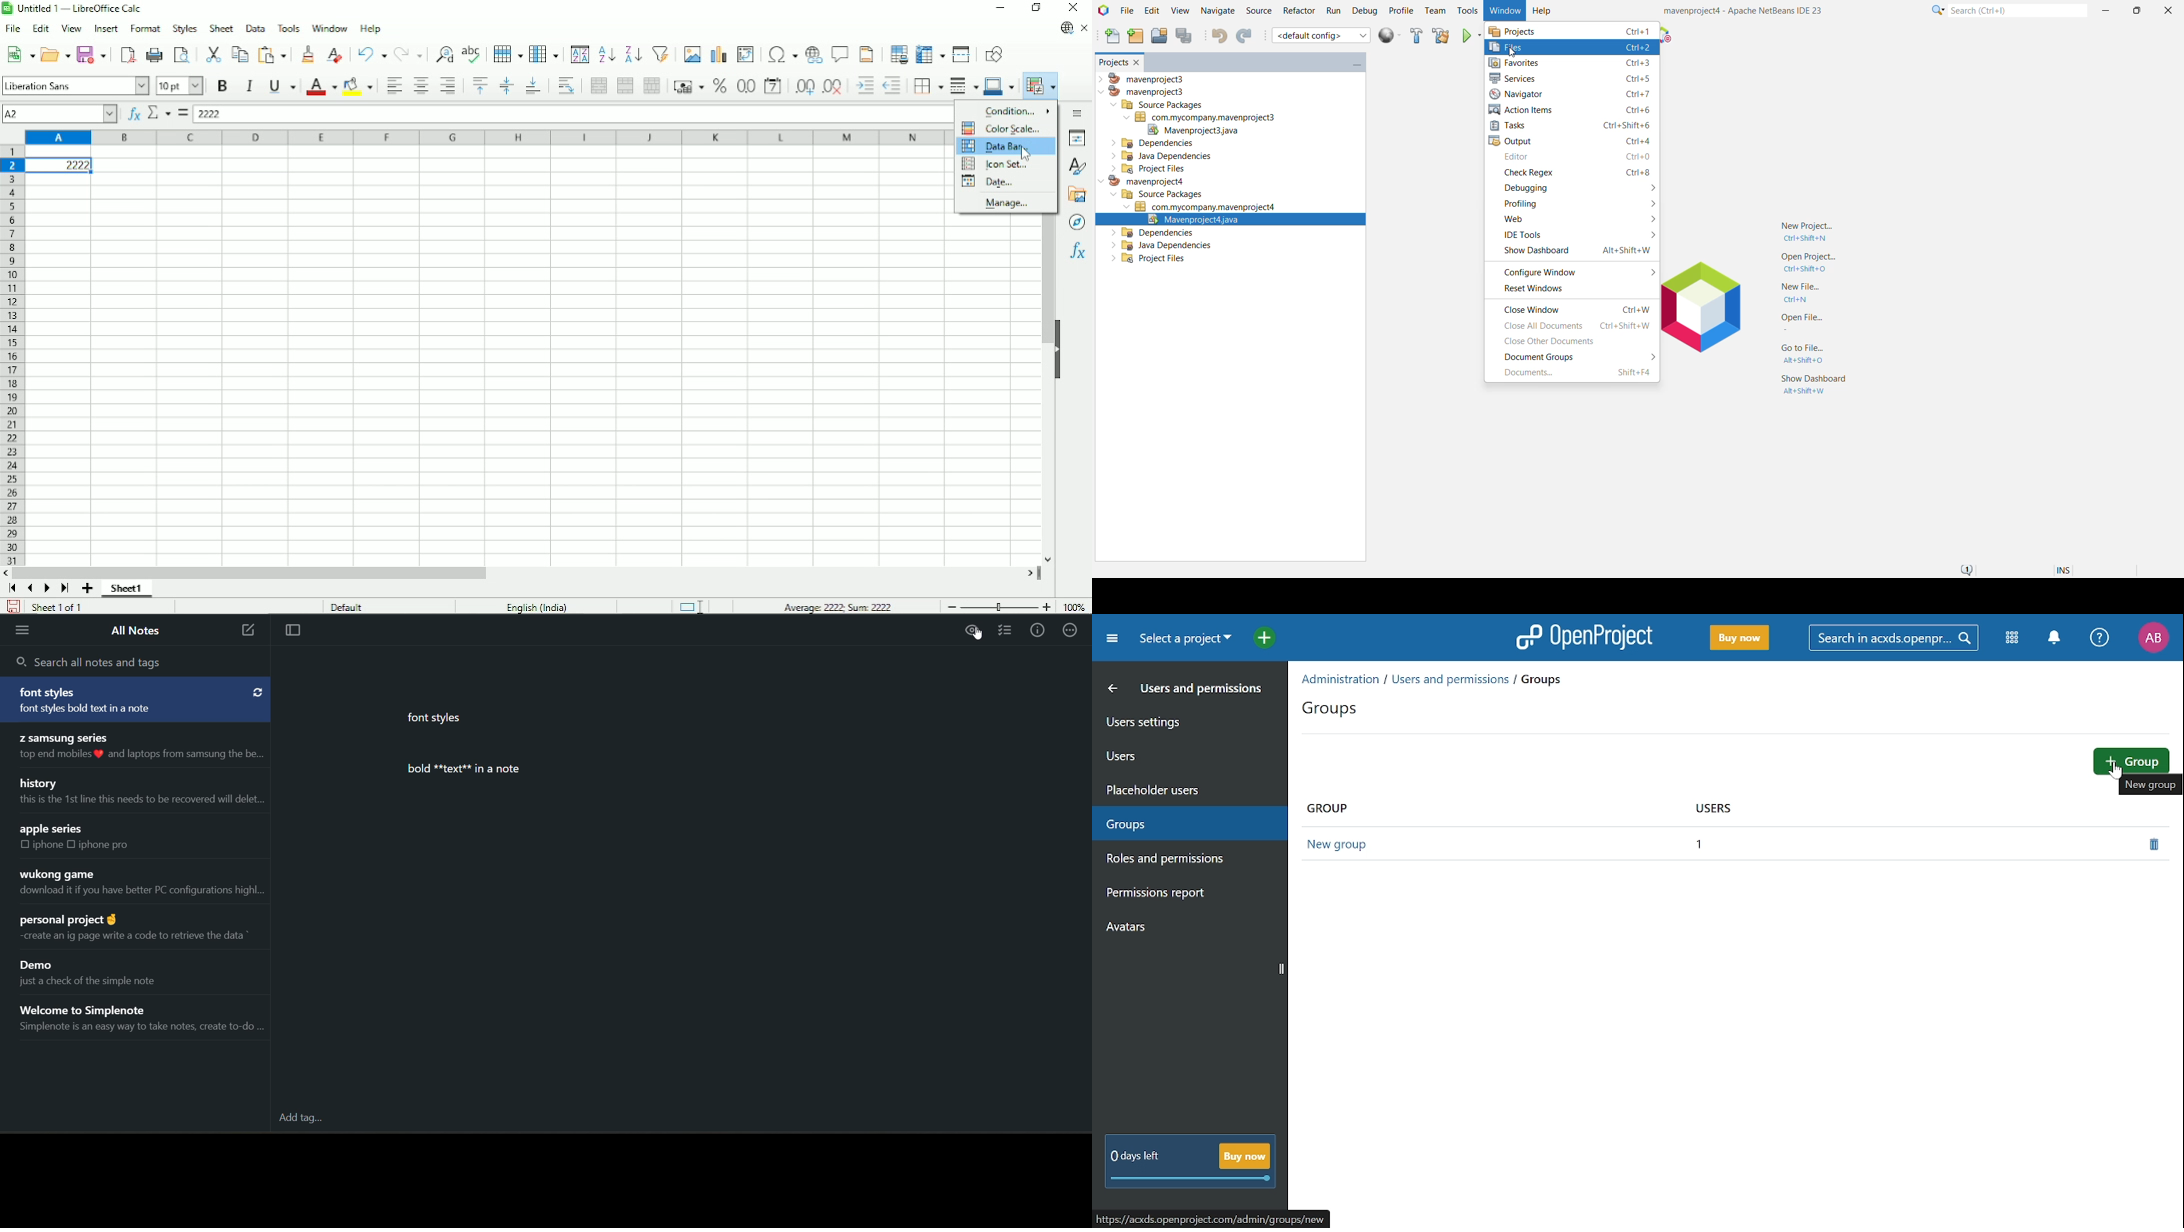  I want to click on roles and permissions, so click(1182, 860).